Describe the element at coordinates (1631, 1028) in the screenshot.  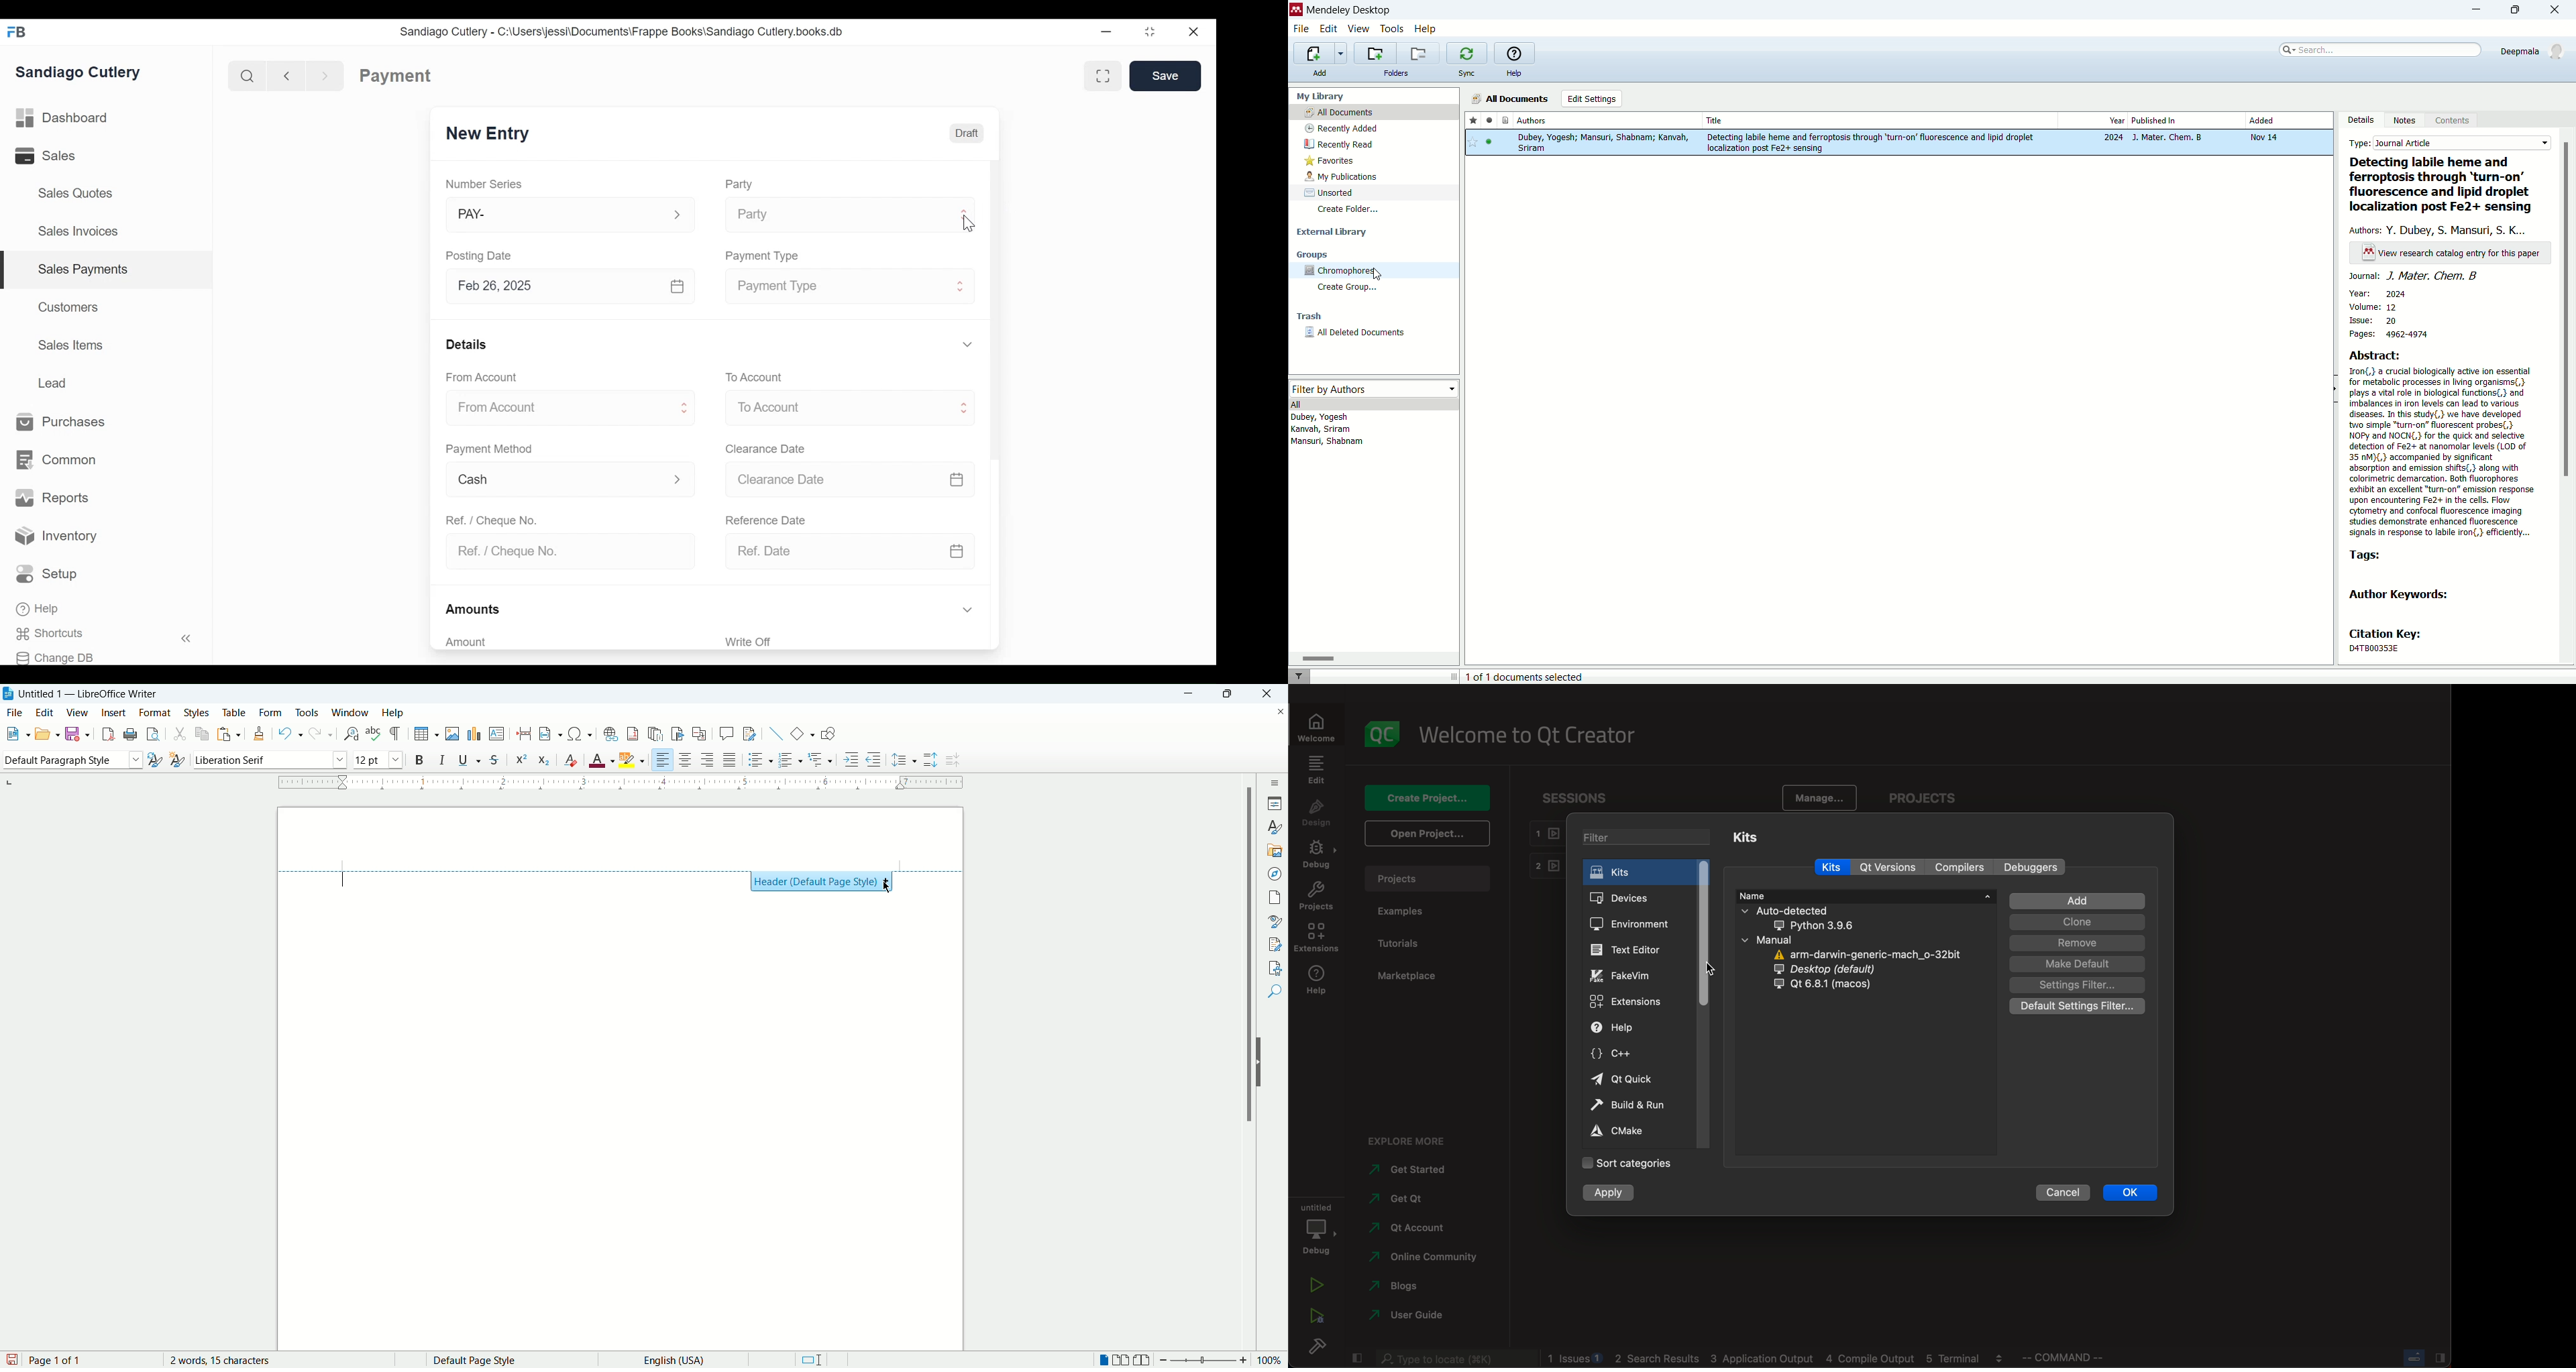
I see `help` at that location.